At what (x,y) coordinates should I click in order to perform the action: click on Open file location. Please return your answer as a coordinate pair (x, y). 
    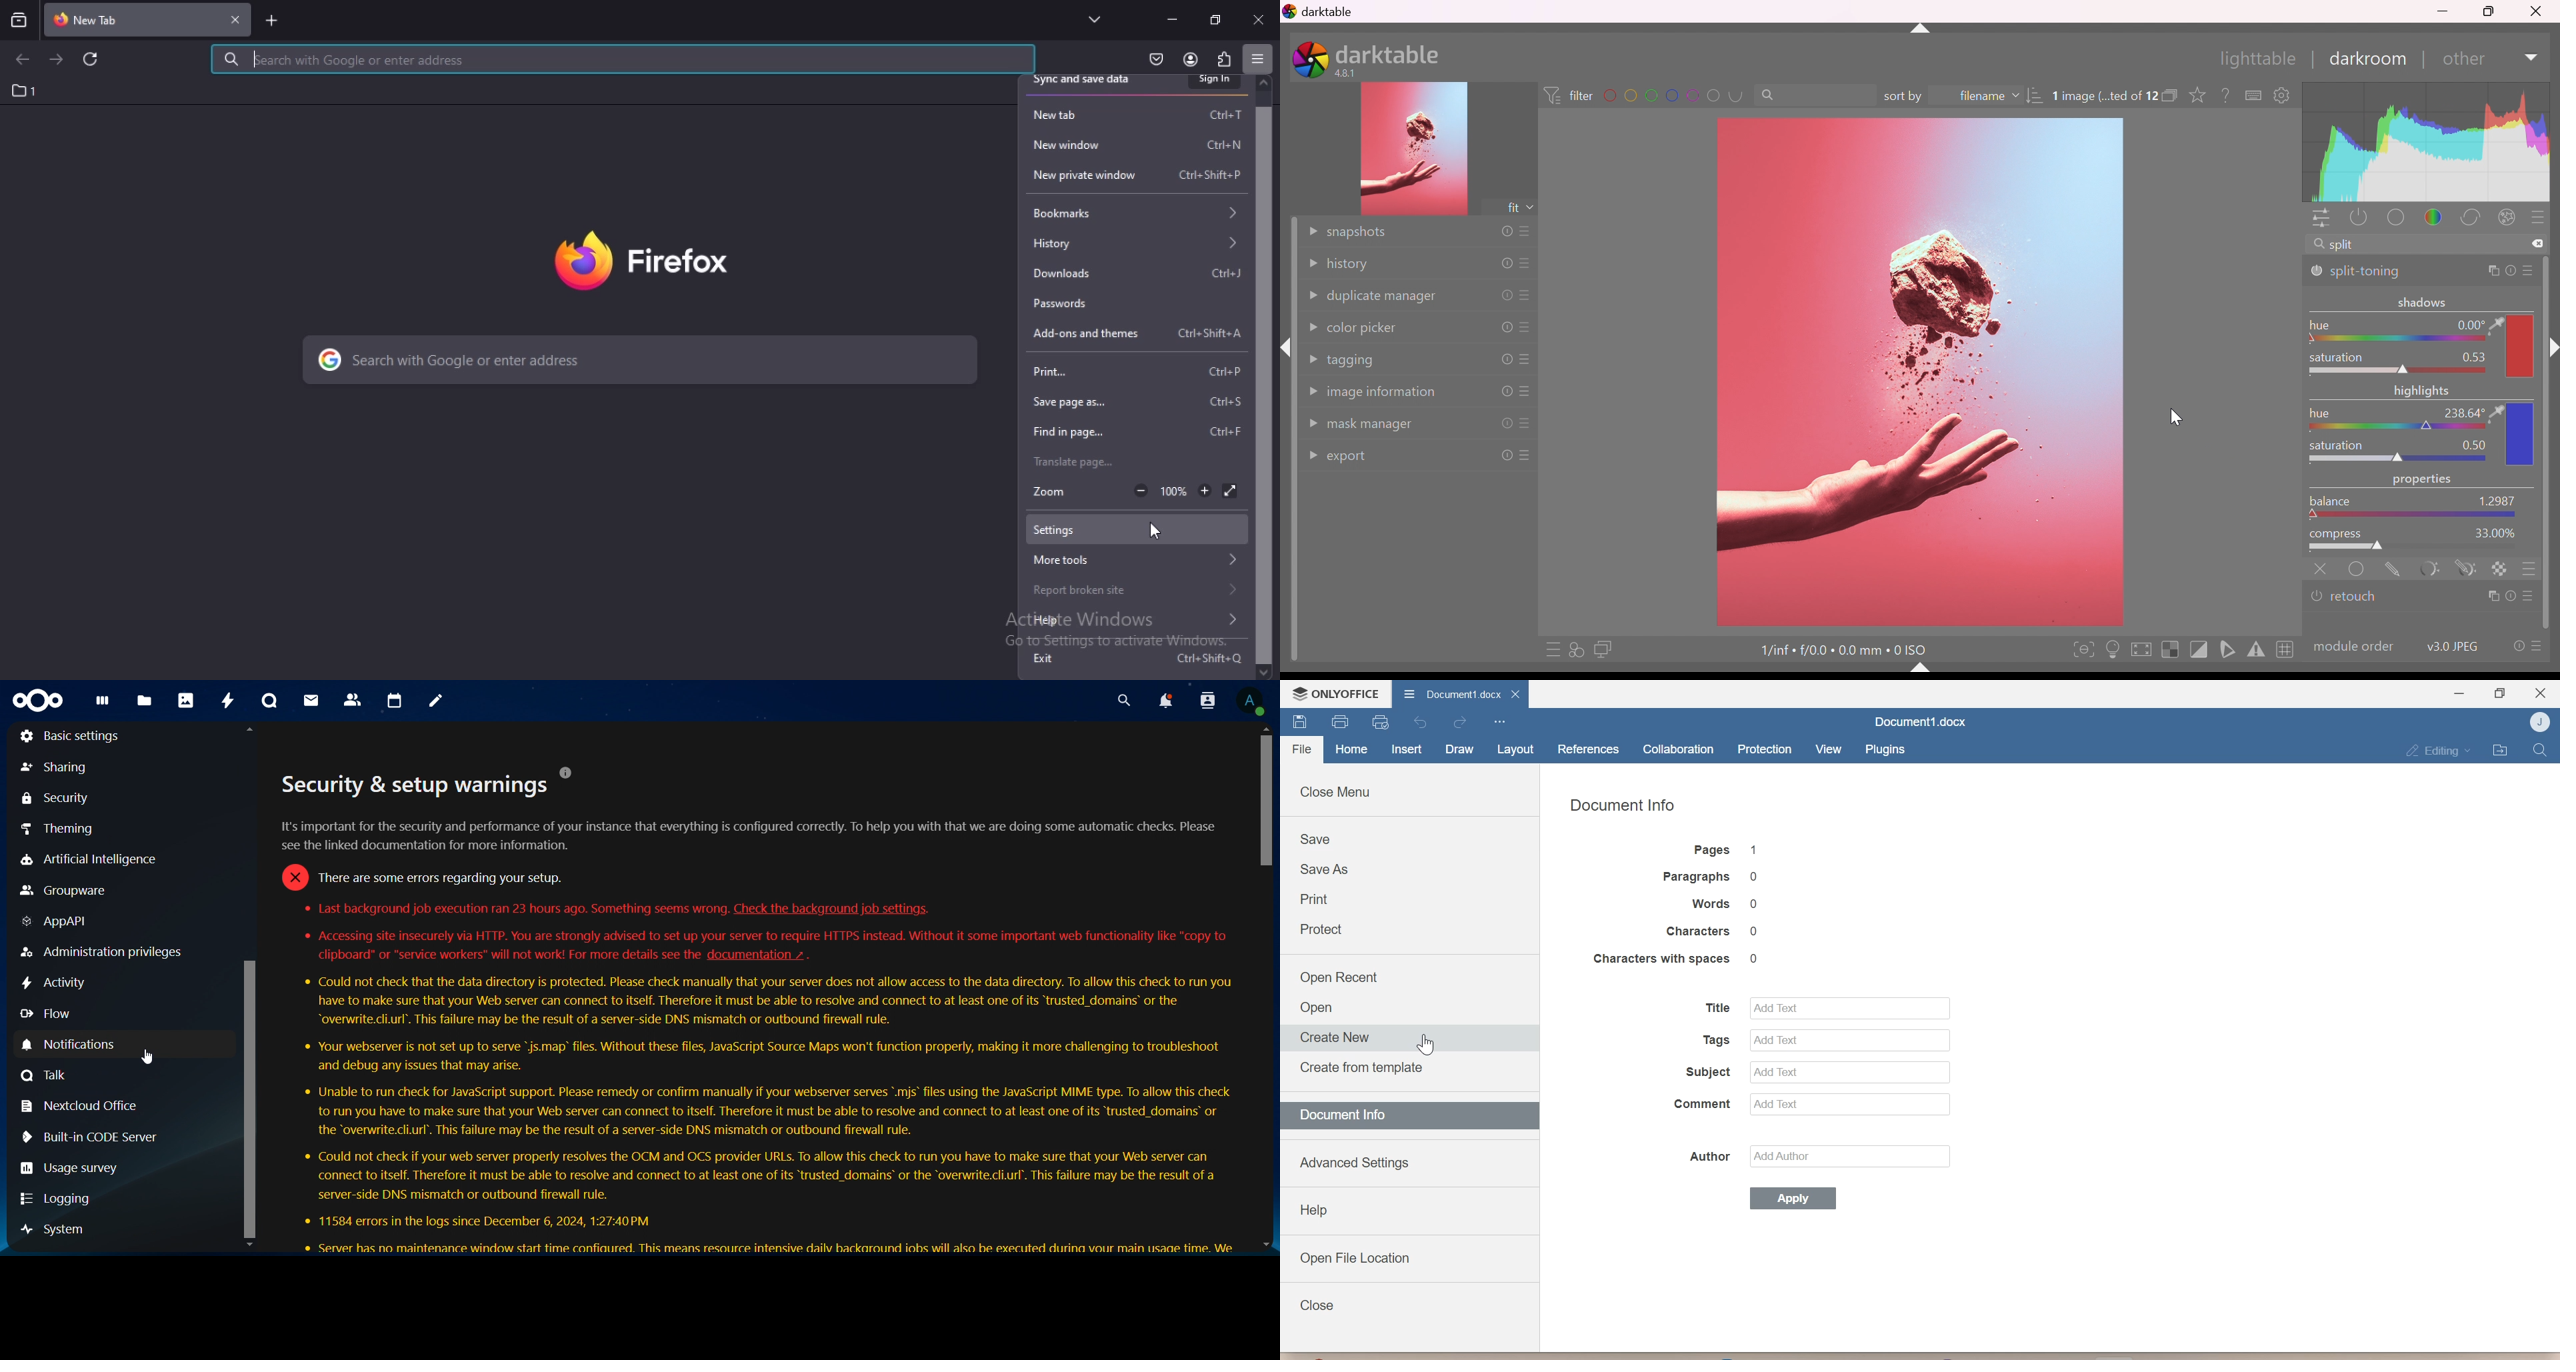
    Looking at the image, I should click on (1356, 1255).